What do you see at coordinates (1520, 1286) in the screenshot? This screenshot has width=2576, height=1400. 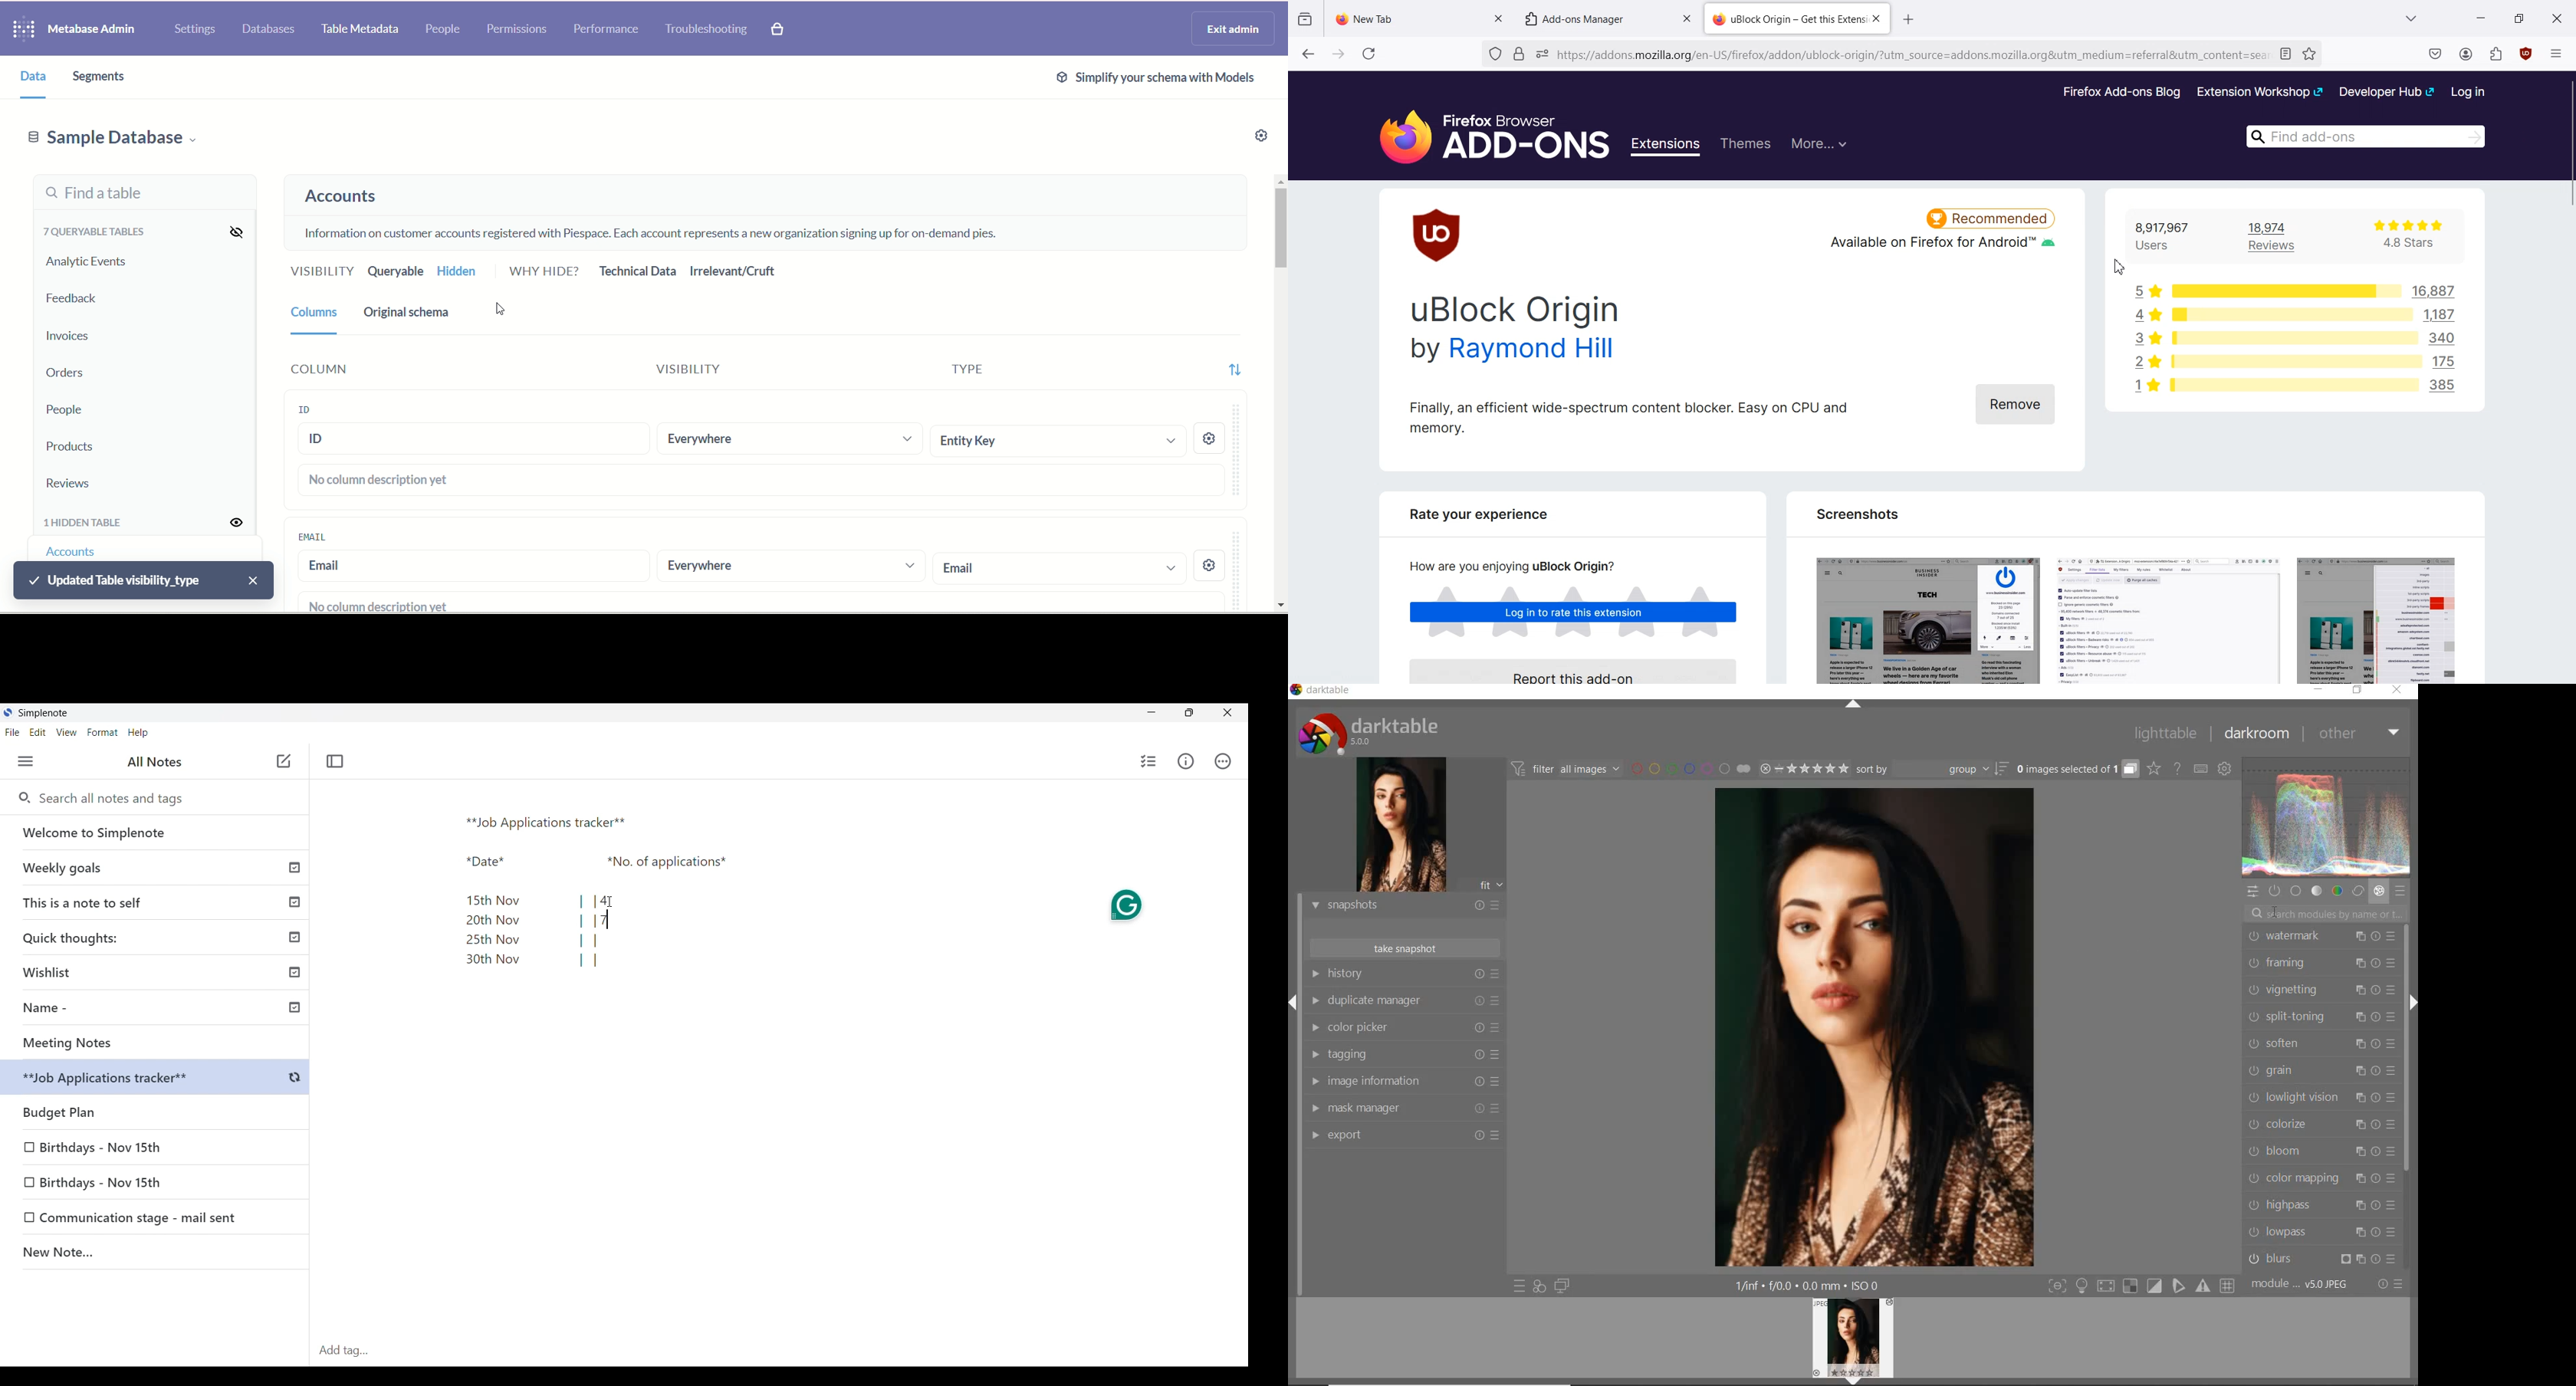 I see `quick access to presets` at bounding box center [1520, 1286].